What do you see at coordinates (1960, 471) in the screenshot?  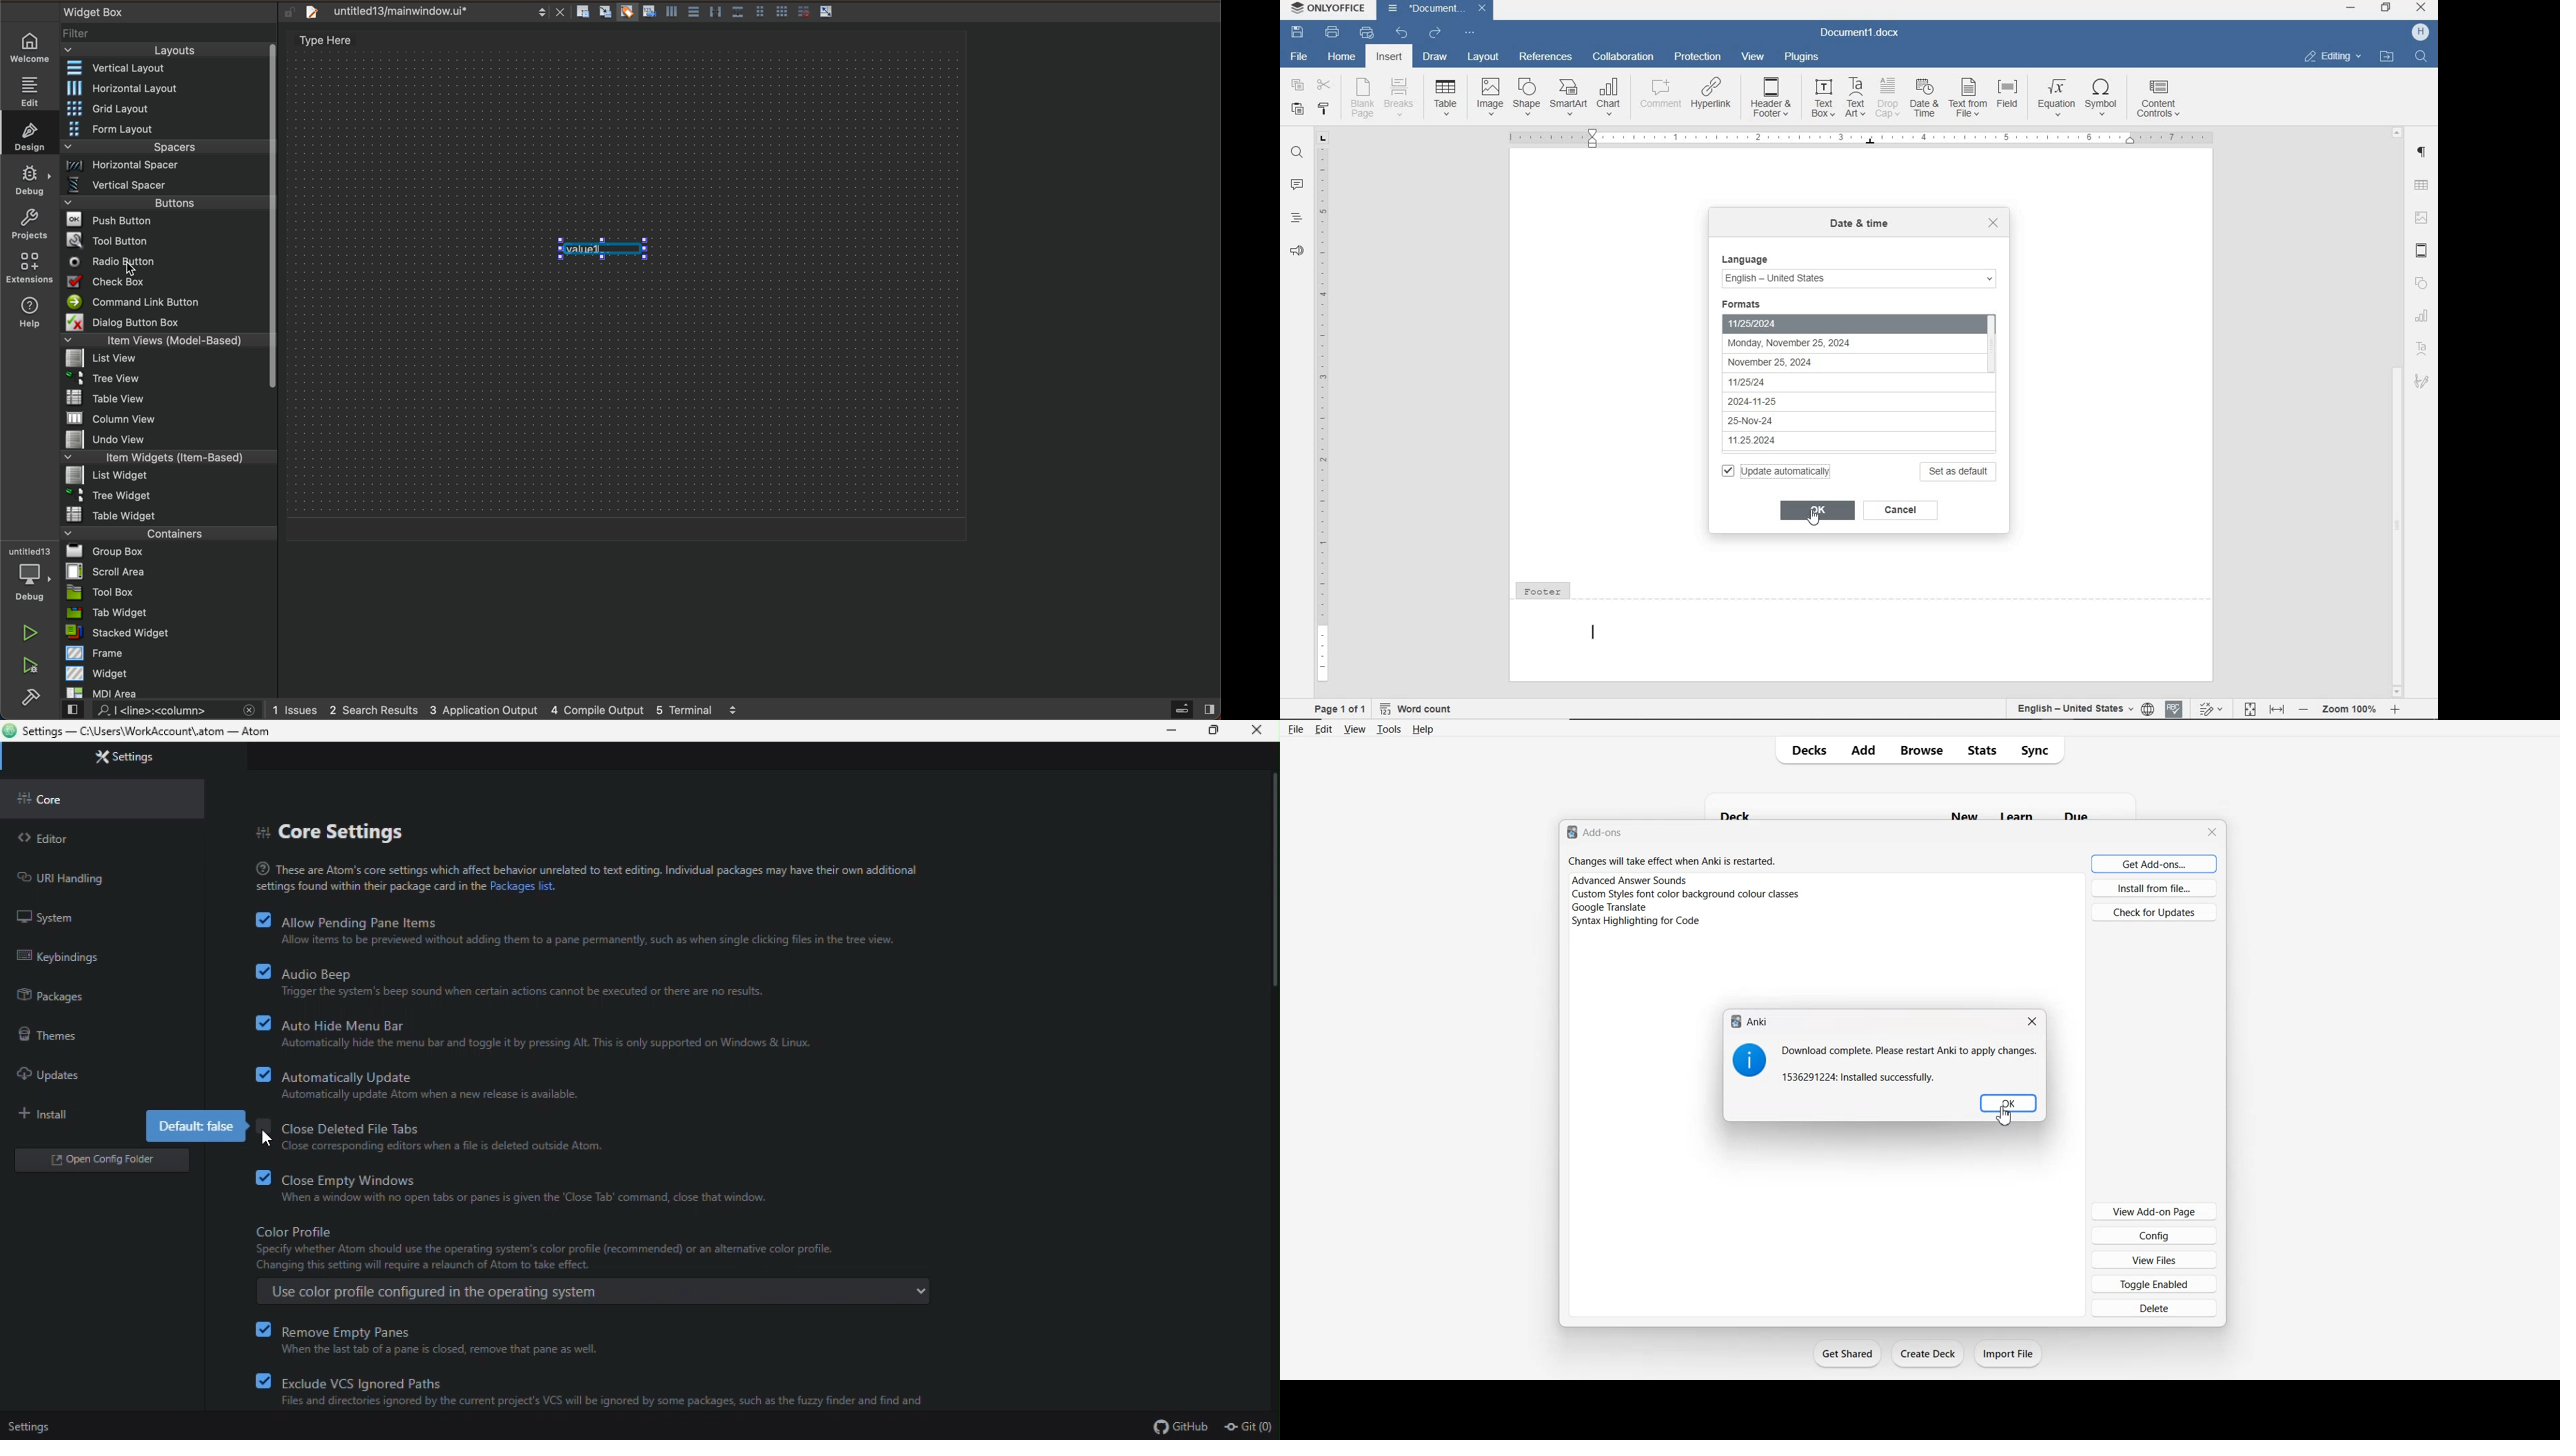 I see `set as default` at bounding box center [1960, 471].